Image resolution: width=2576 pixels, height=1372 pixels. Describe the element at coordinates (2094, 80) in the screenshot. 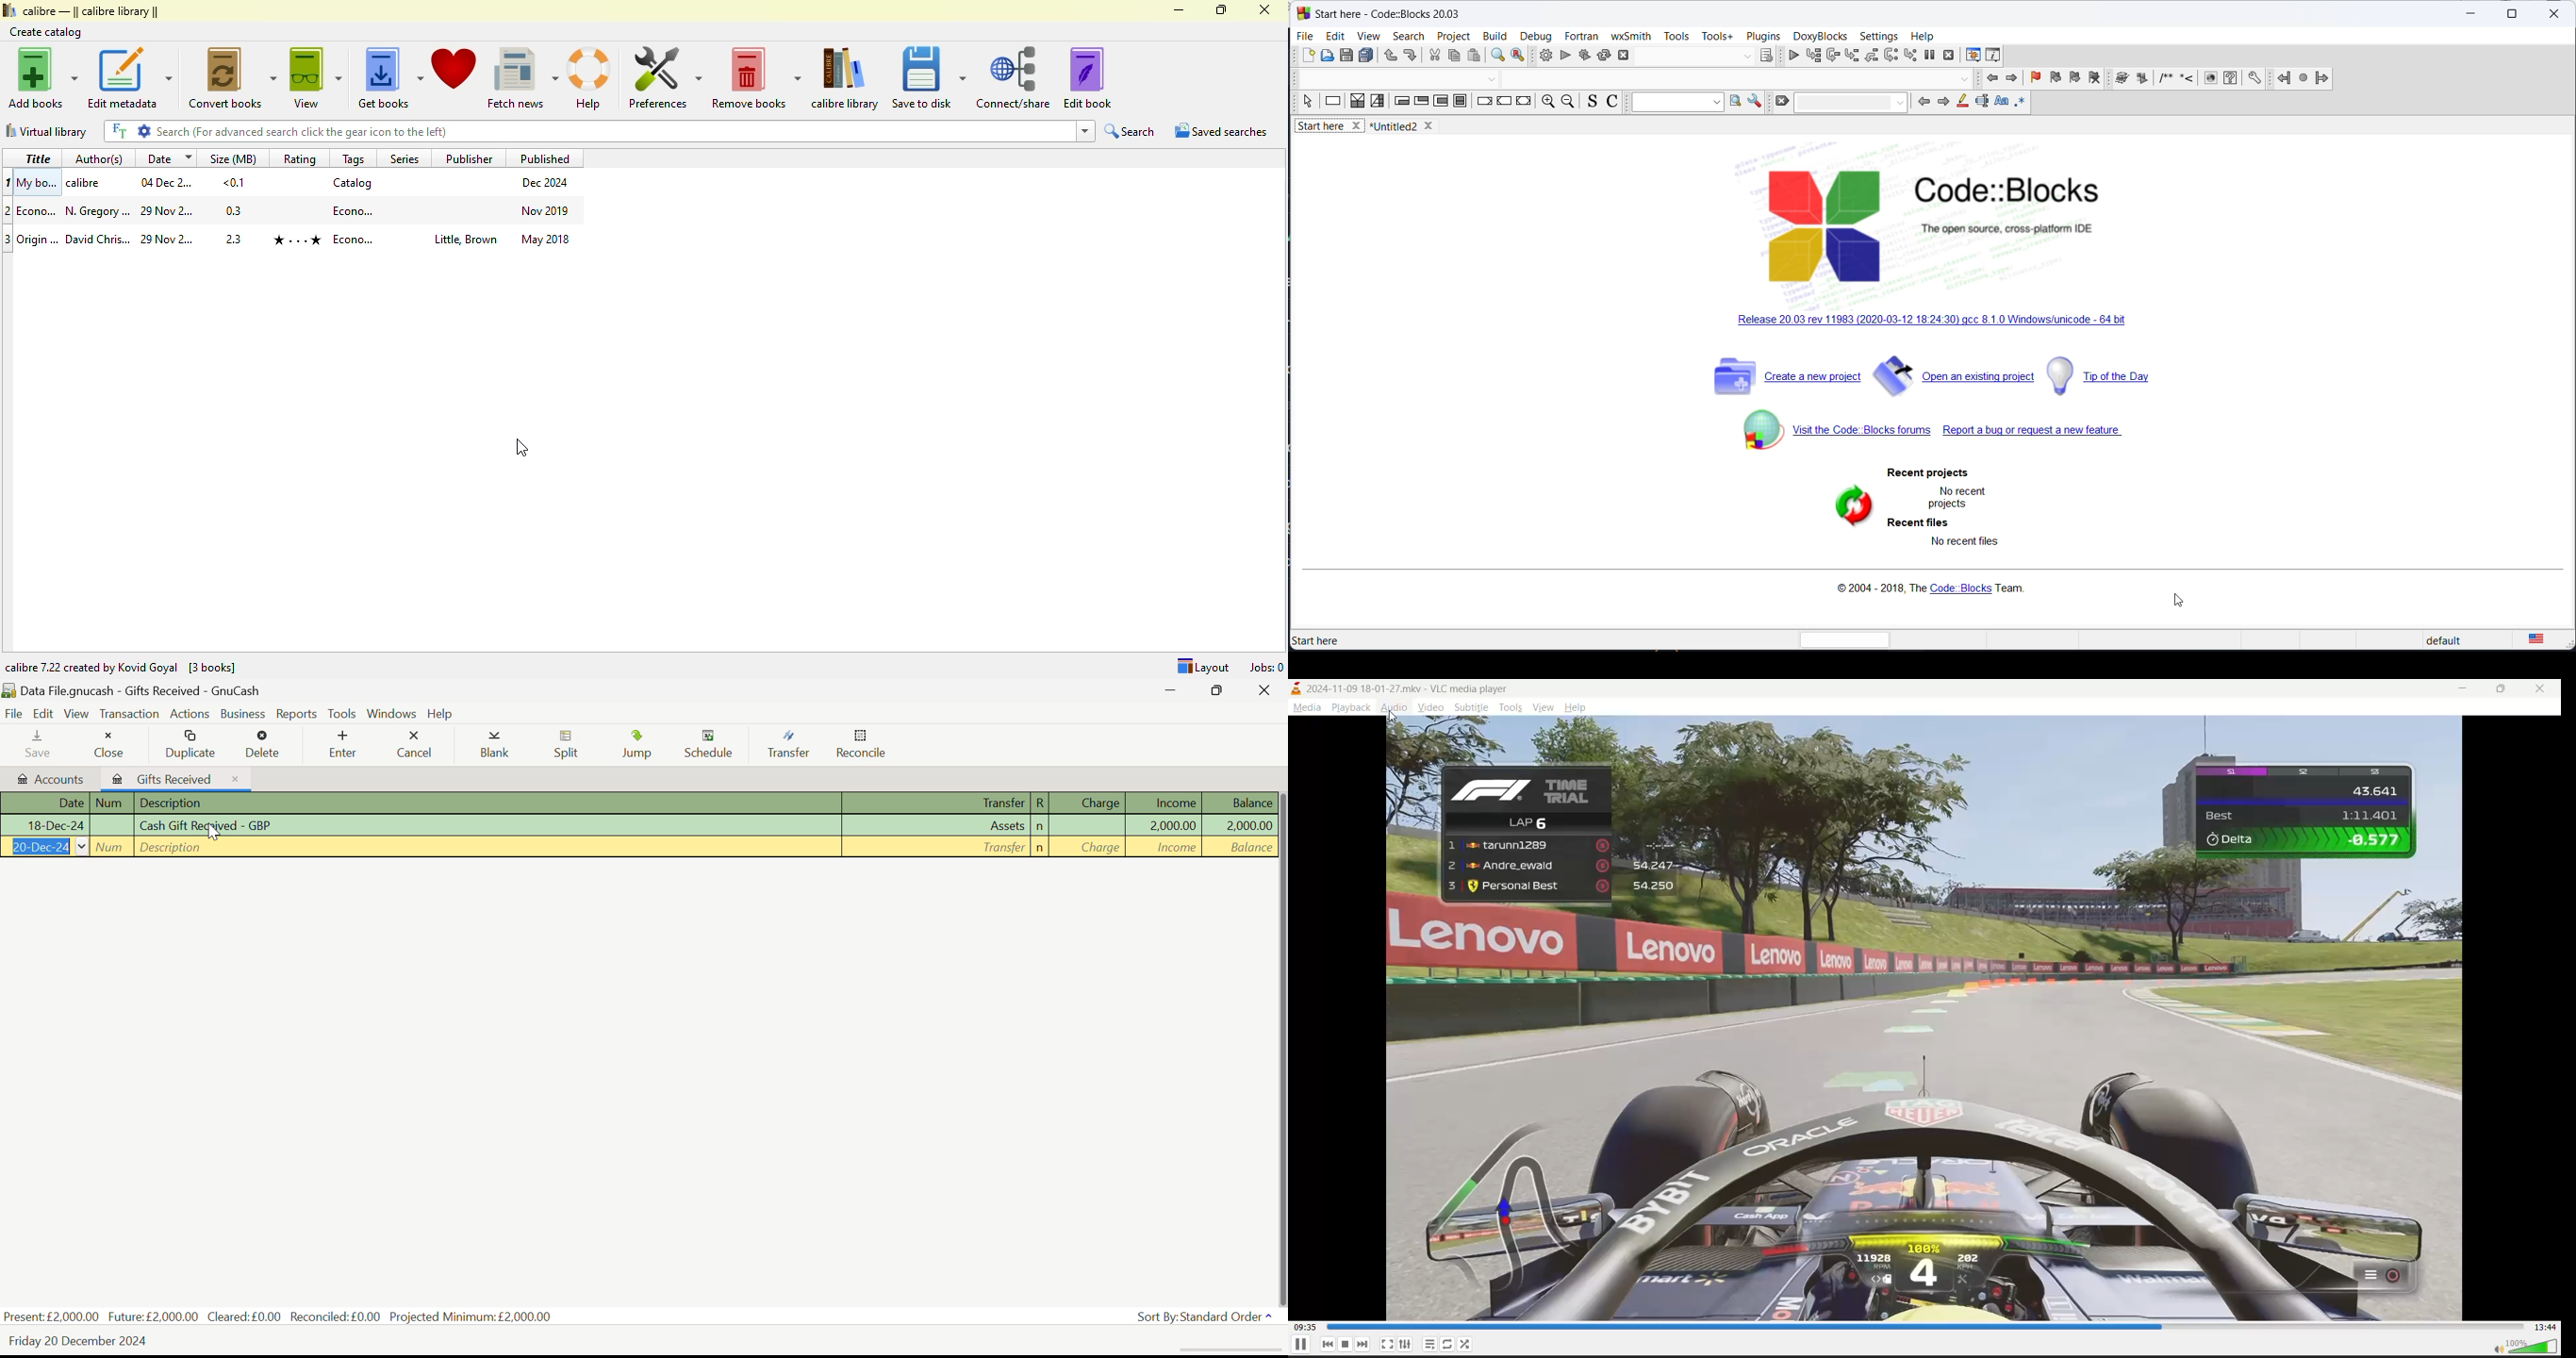

I see `remove bookmark` at that location.